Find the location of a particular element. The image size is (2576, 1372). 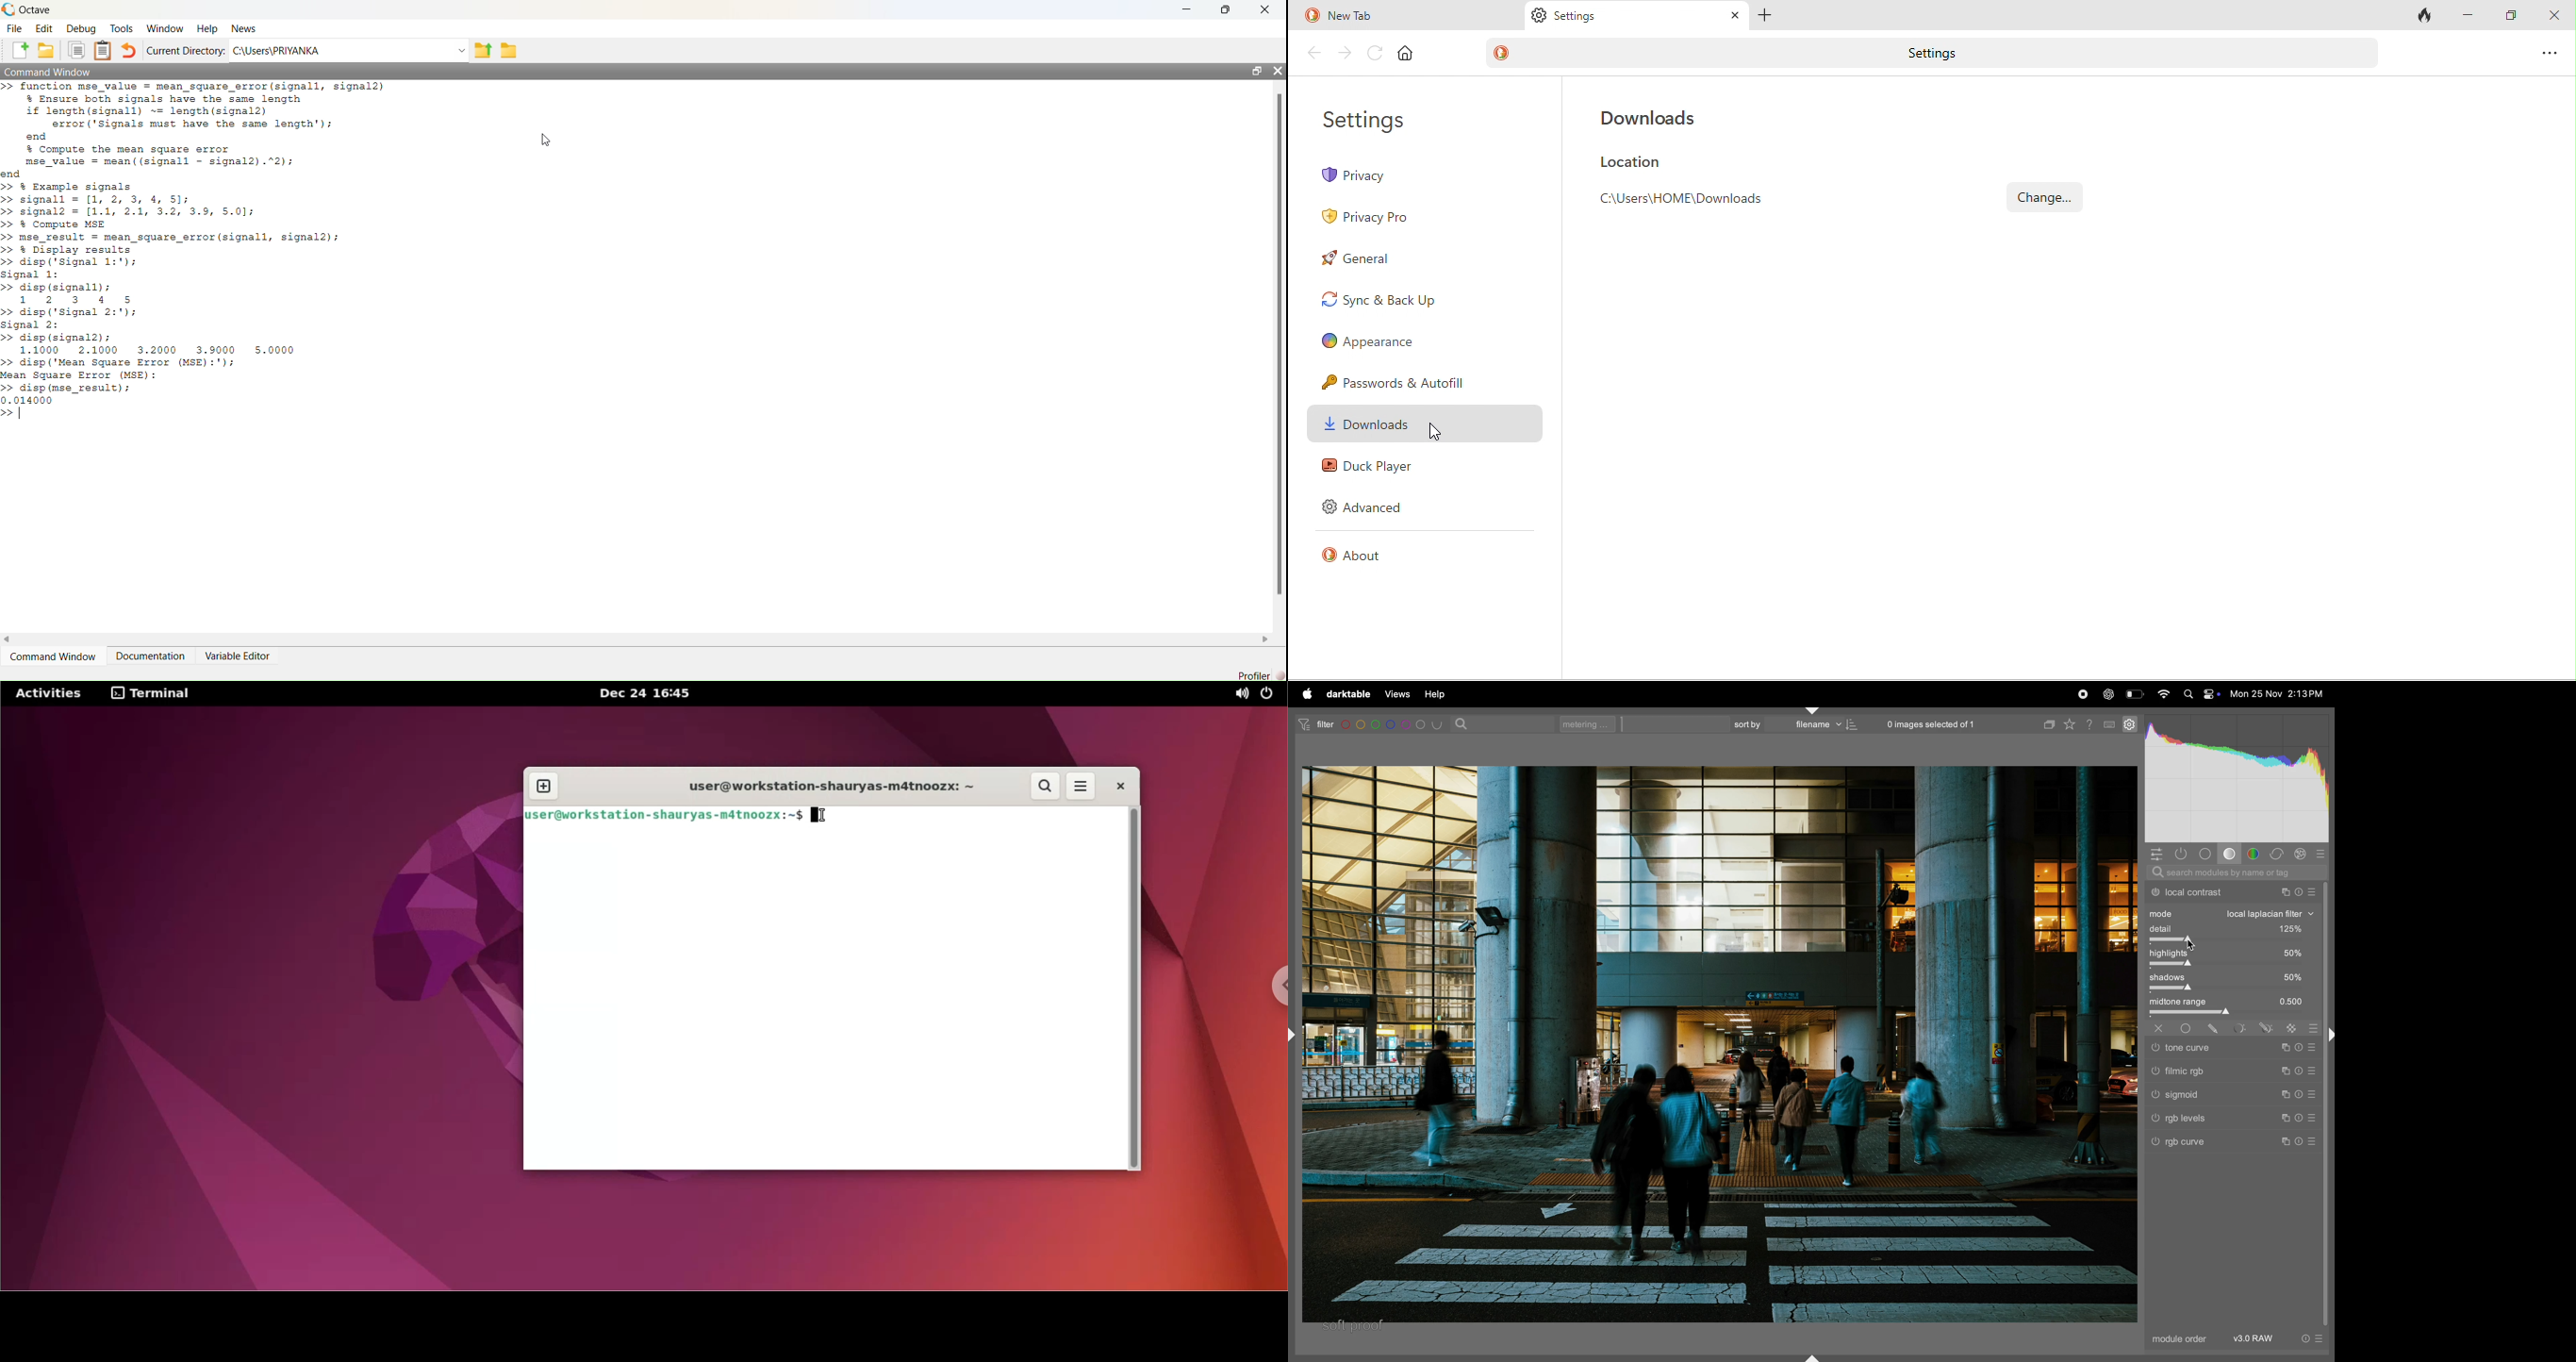

copy is located at coordinates (2047, 722).